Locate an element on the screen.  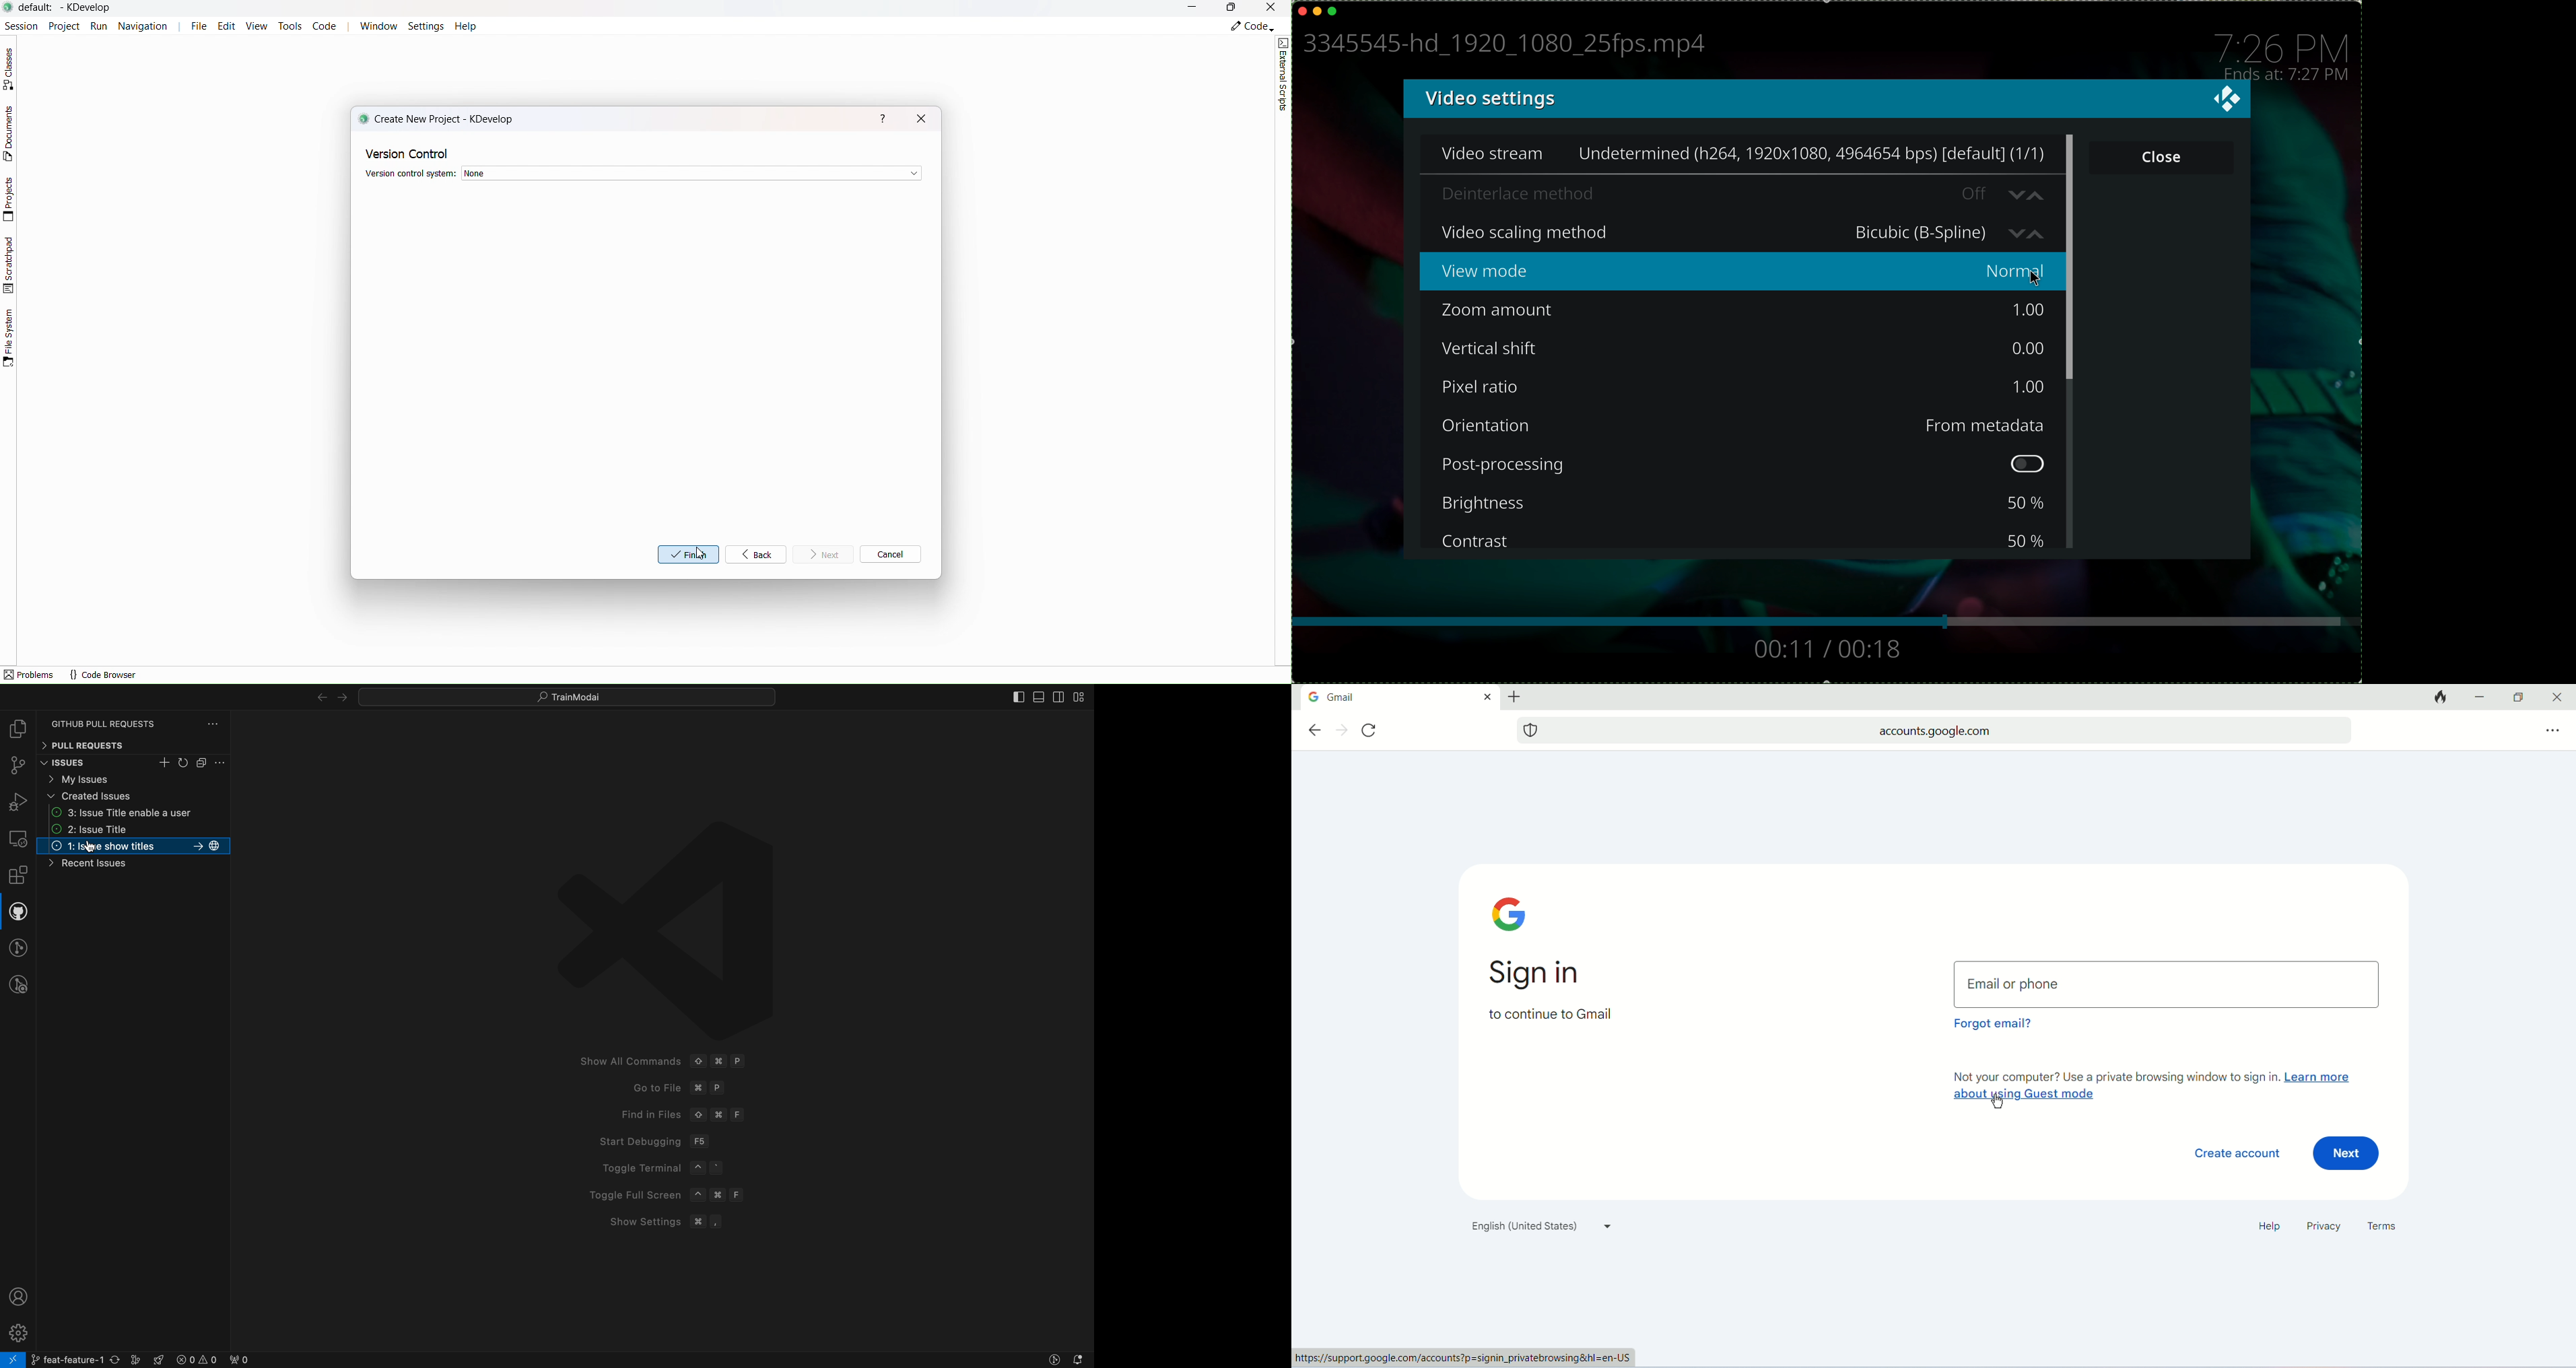
recent issues is located at coordinates (108, 866).